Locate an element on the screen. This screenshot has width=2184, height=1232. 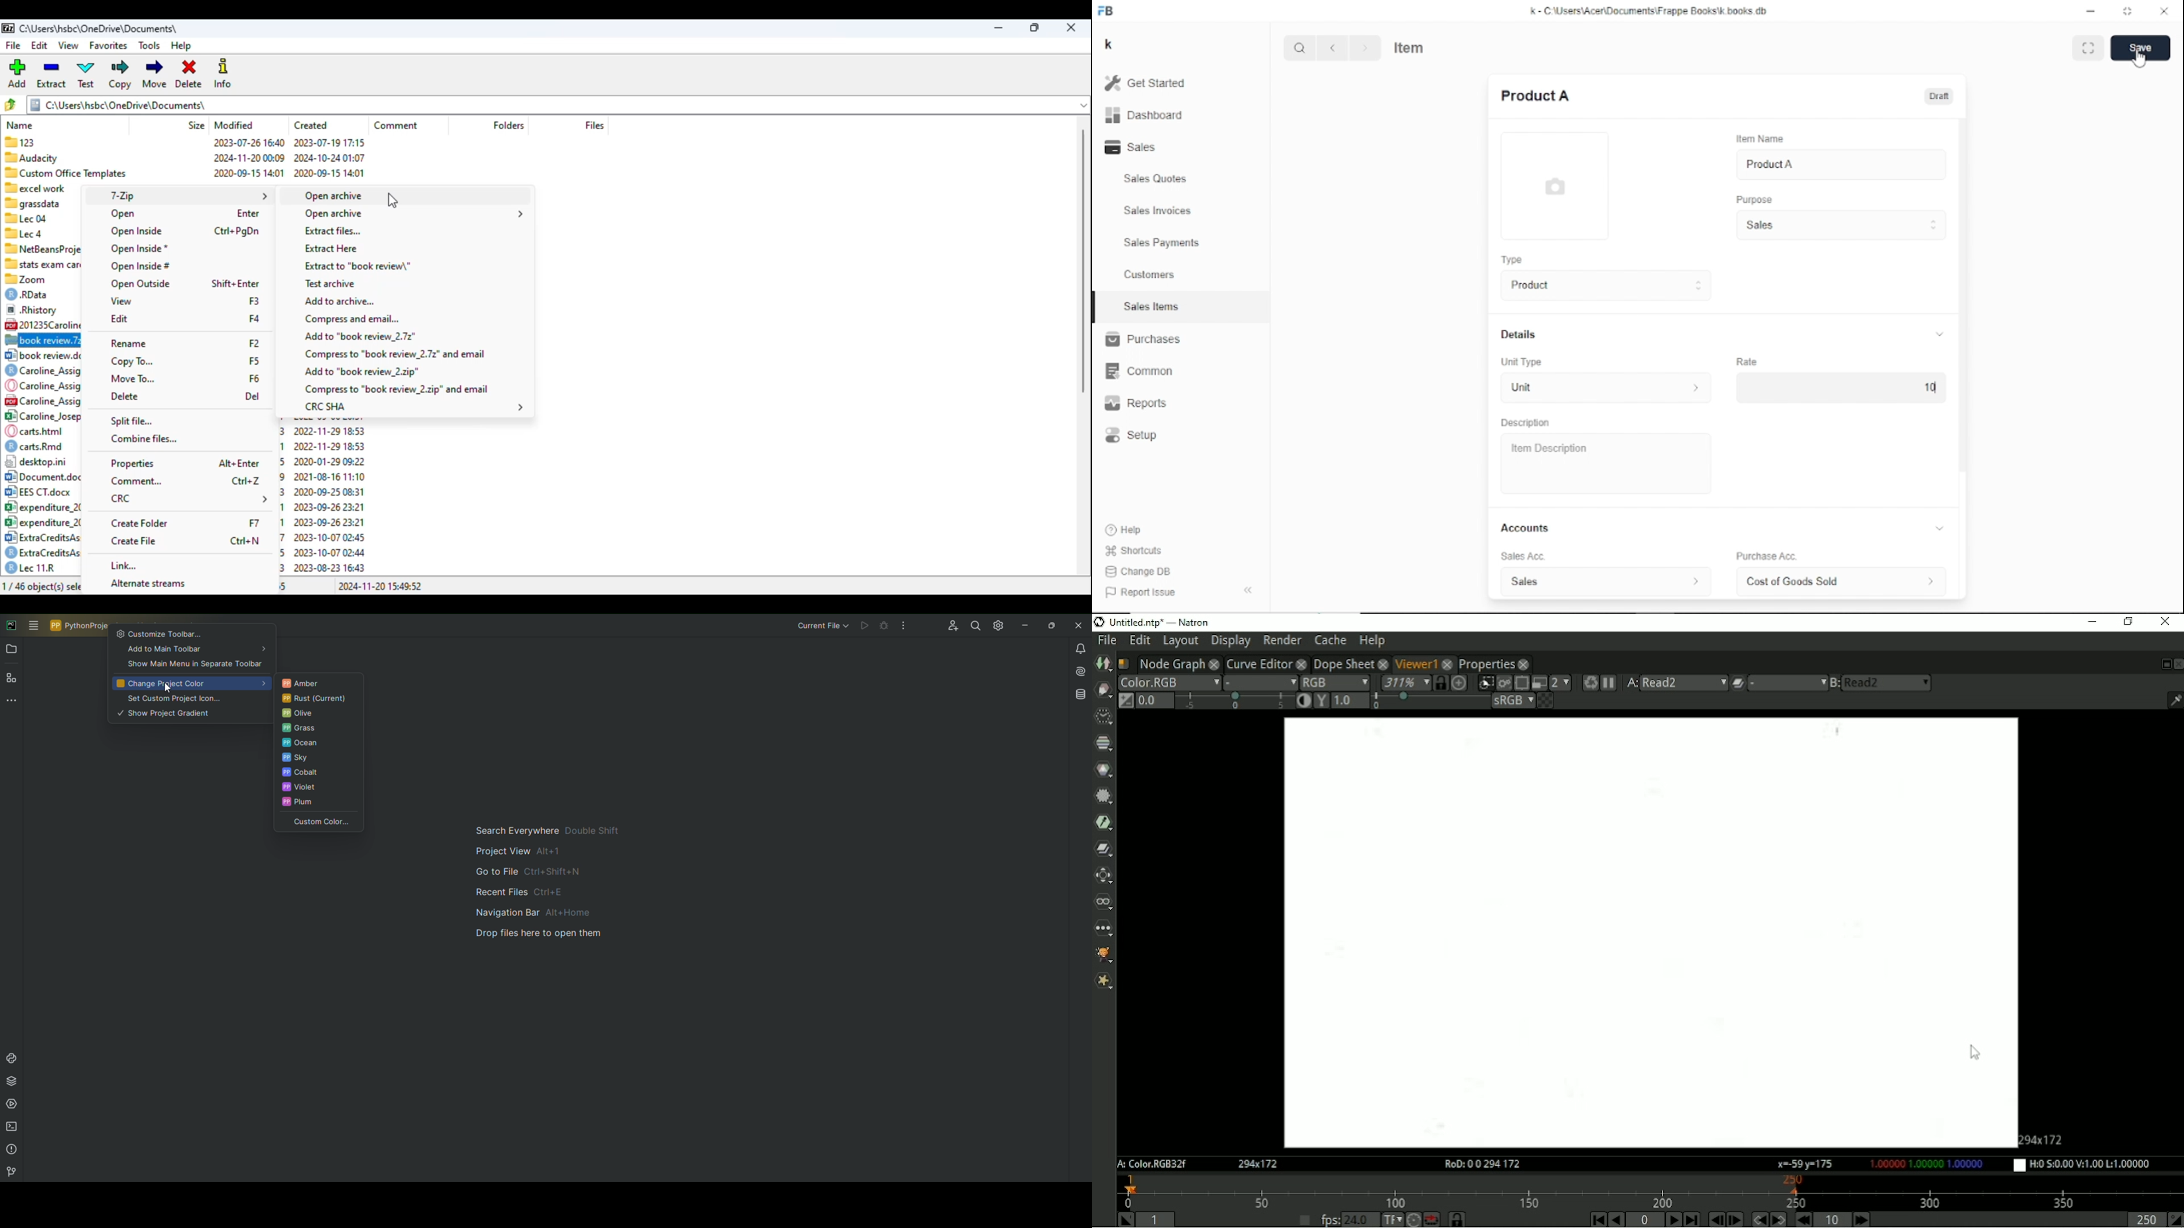
Item Name is located at coordinates (1759, 139).